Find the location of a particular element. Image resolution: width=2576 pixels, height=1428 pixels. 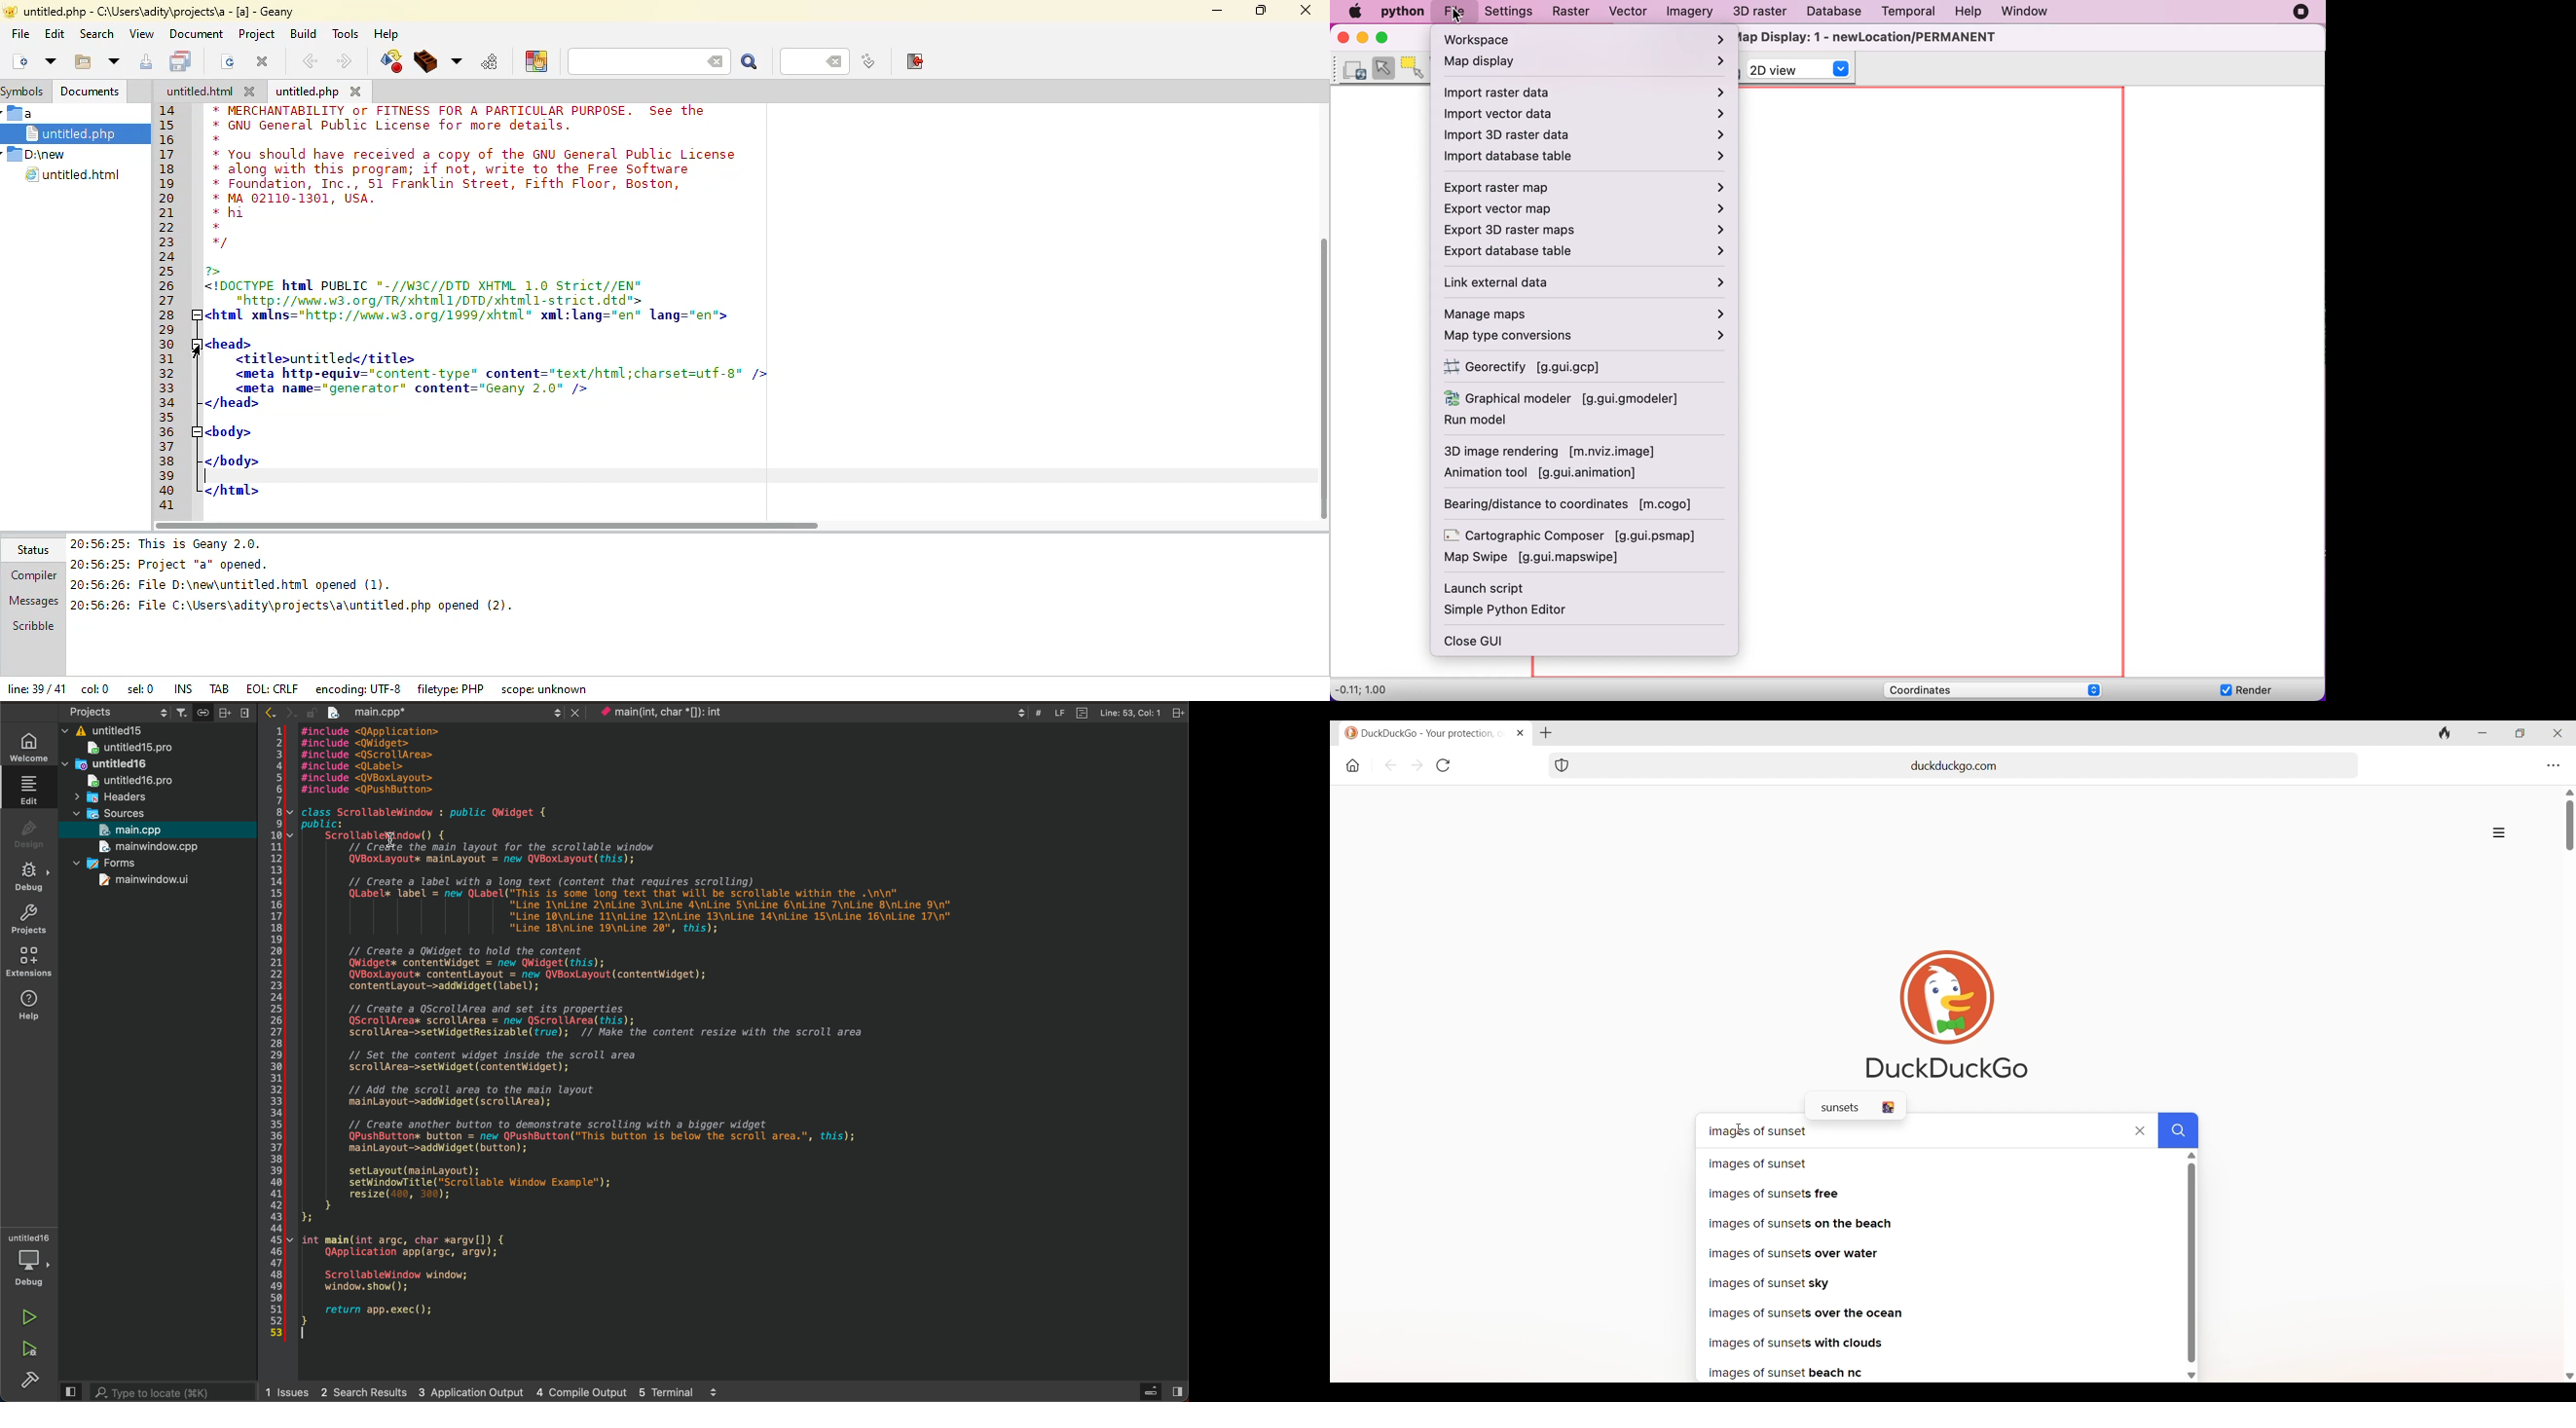

Scroll down is located at coordinates (2568, 1375).